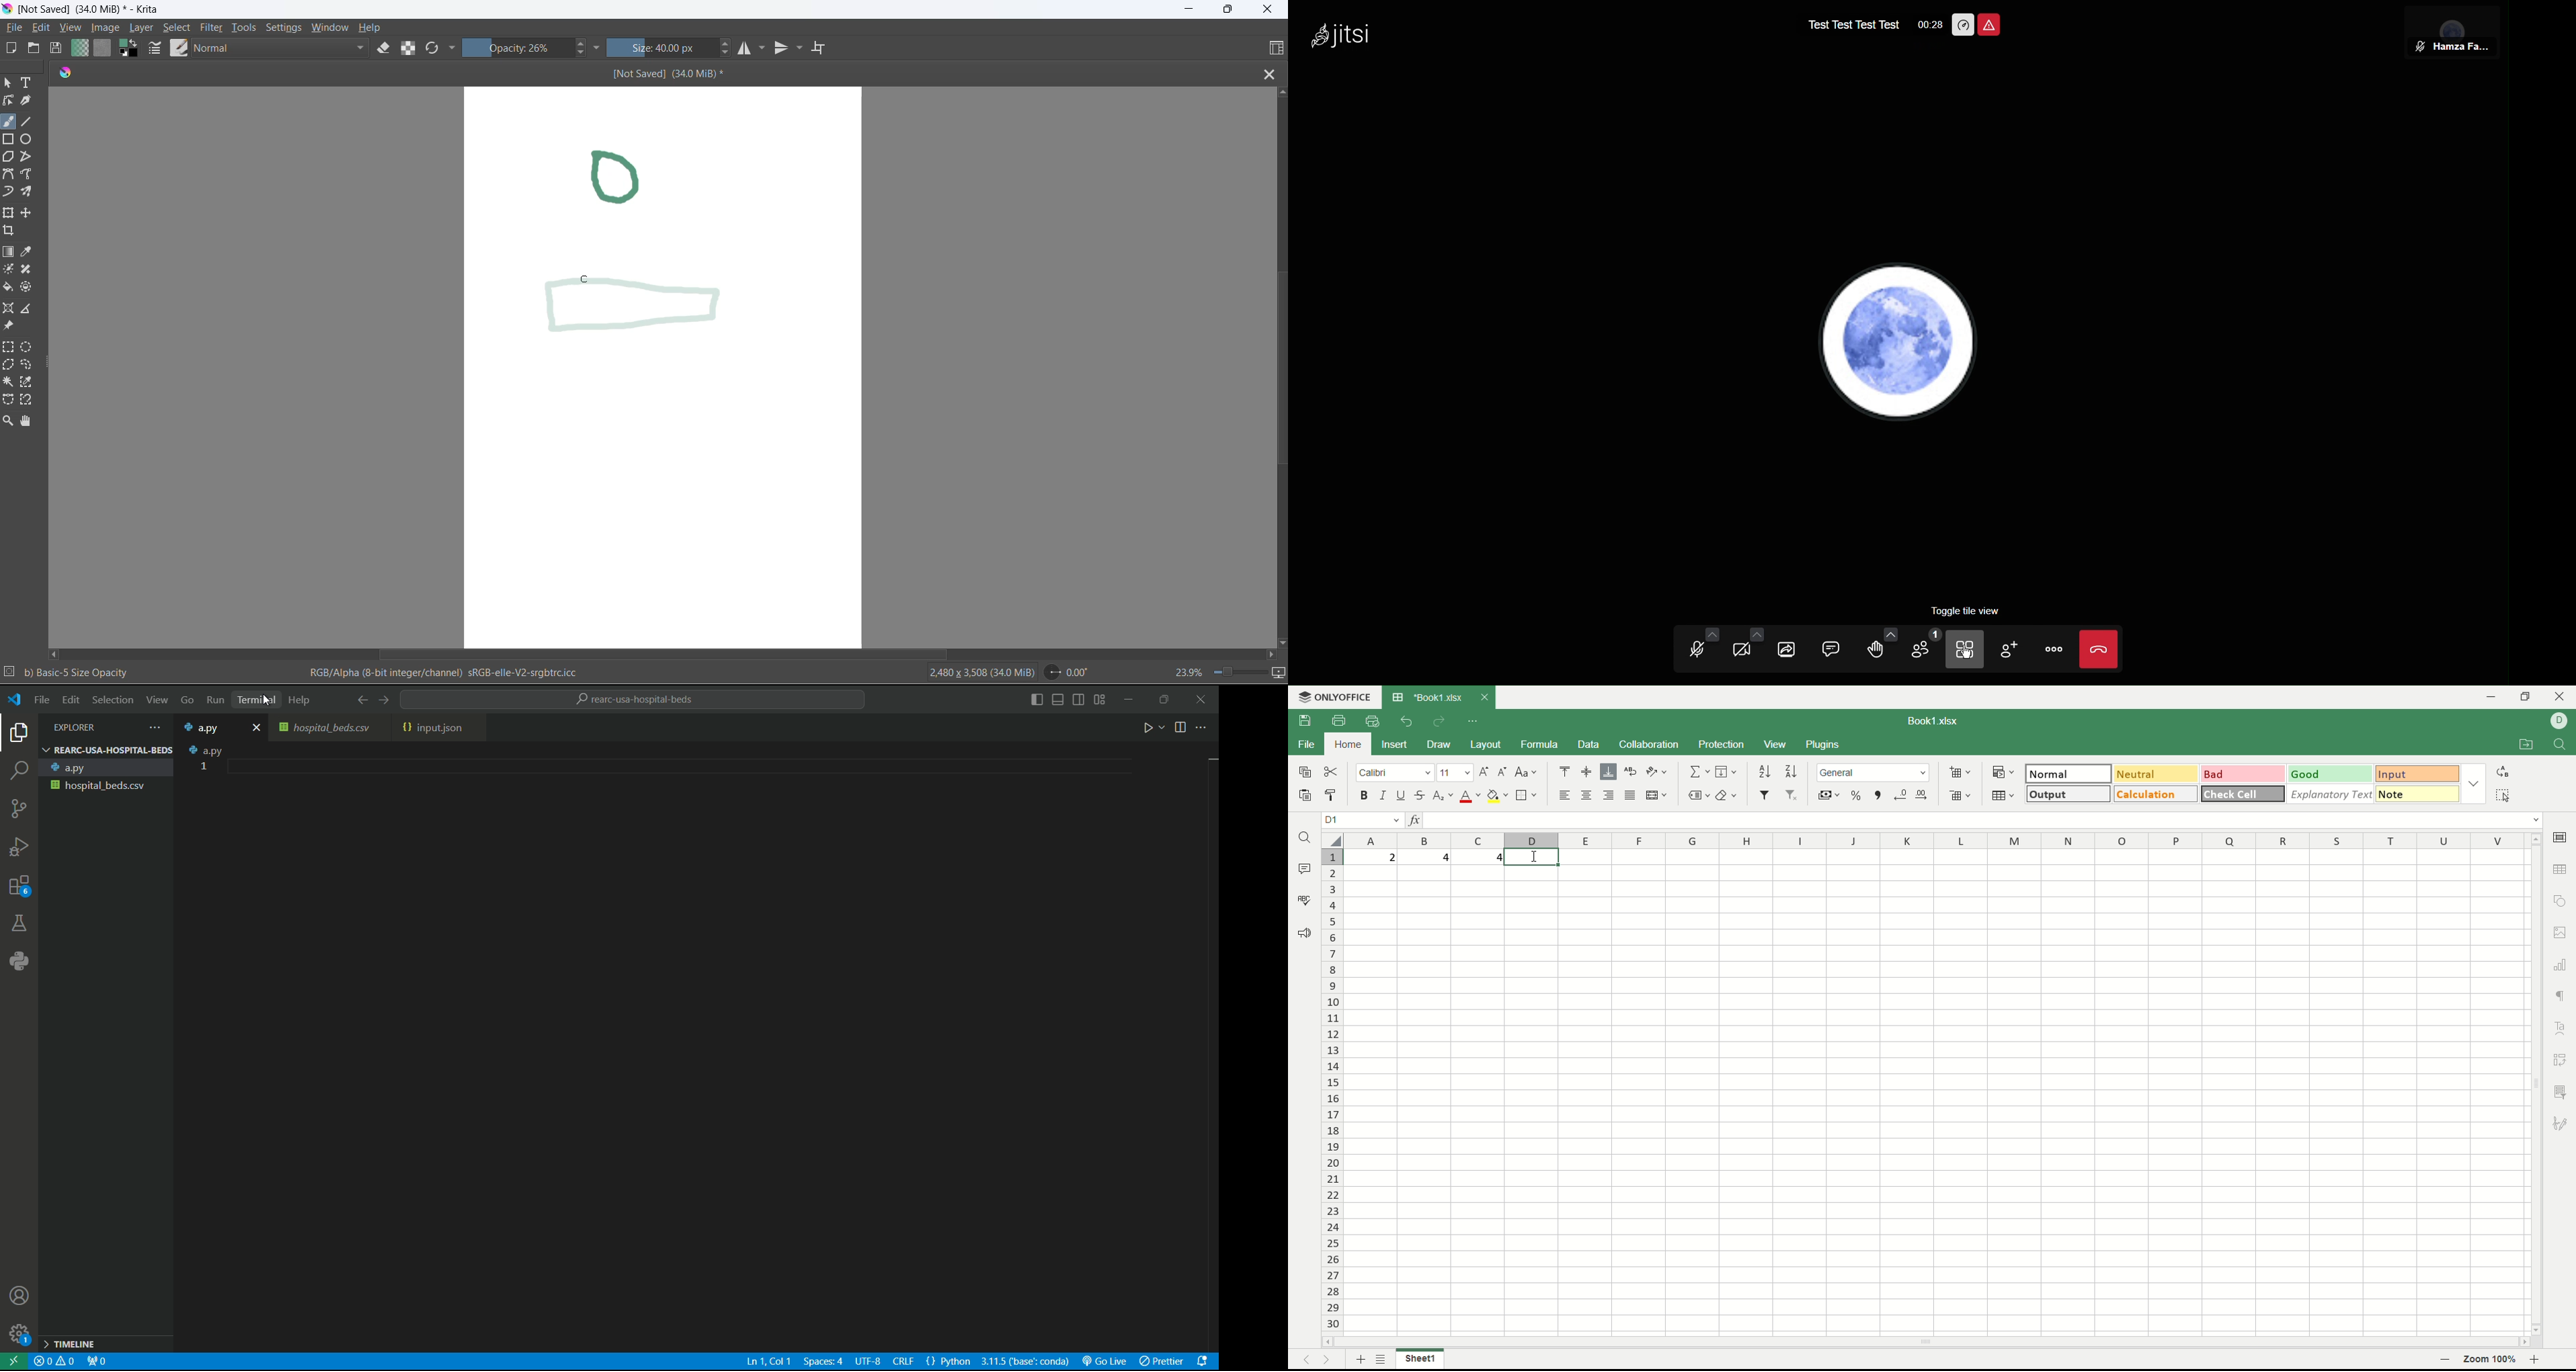 The width and height of the screenshot is (2576, 1372). What do you see at coordinates (2559, 722) in the screenshot?
I see `account` at bounding box center [2559, 722].